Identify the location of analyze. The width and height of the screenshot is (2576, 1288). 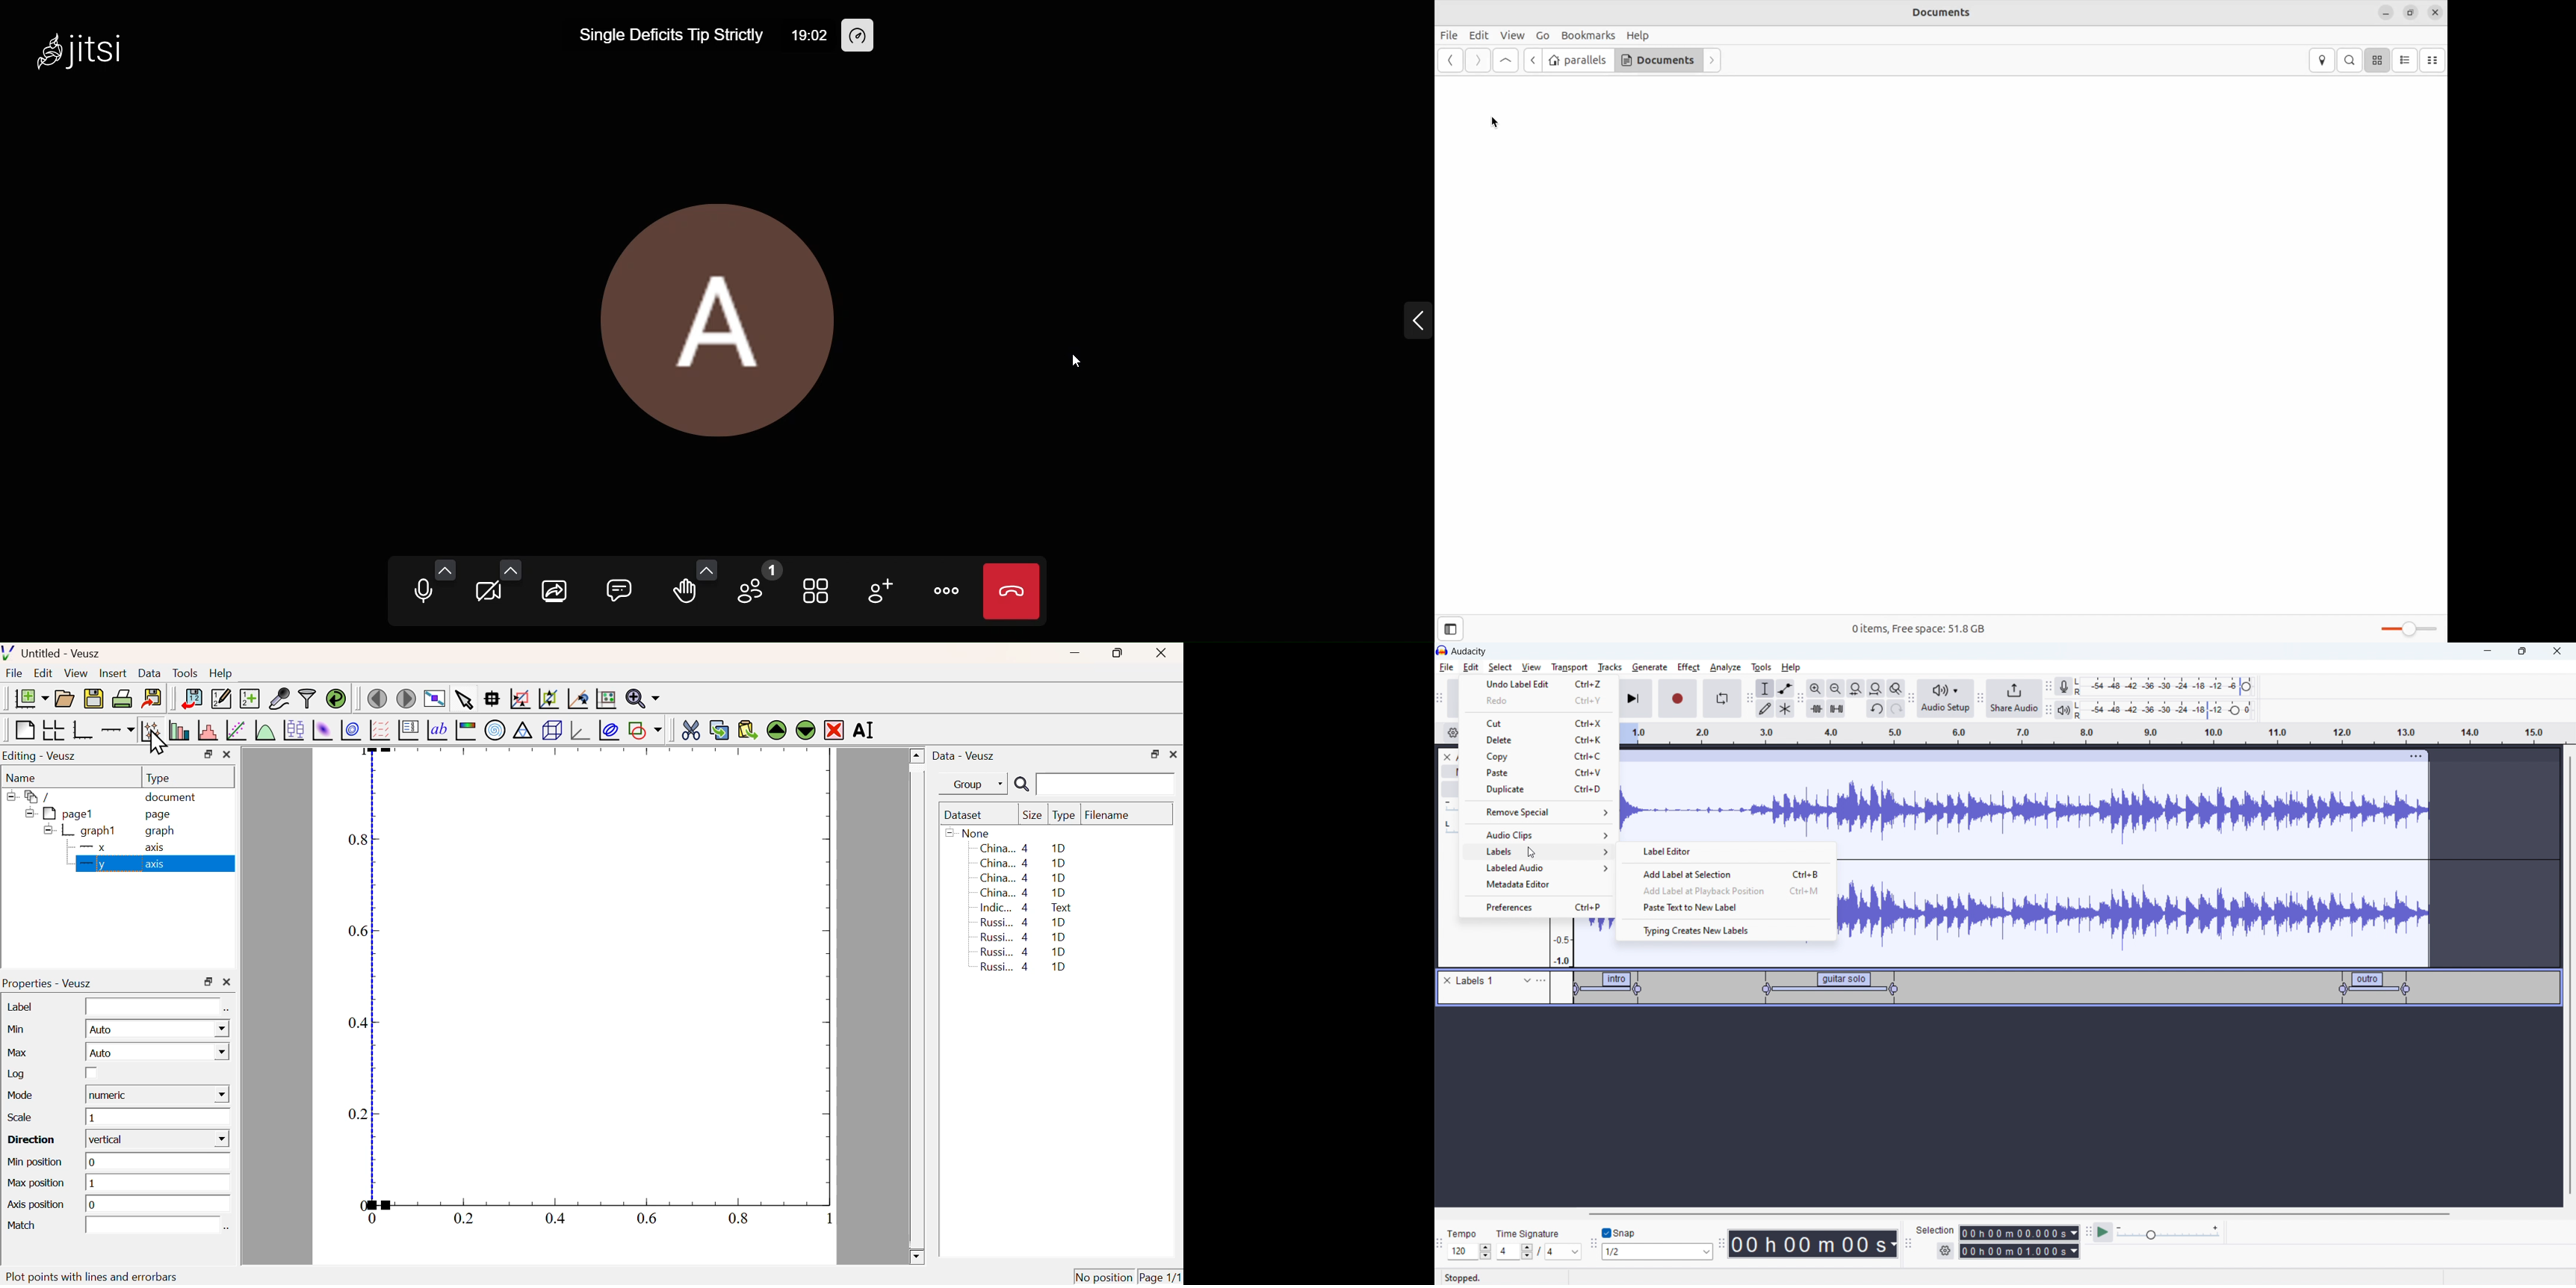
(1724, 668).